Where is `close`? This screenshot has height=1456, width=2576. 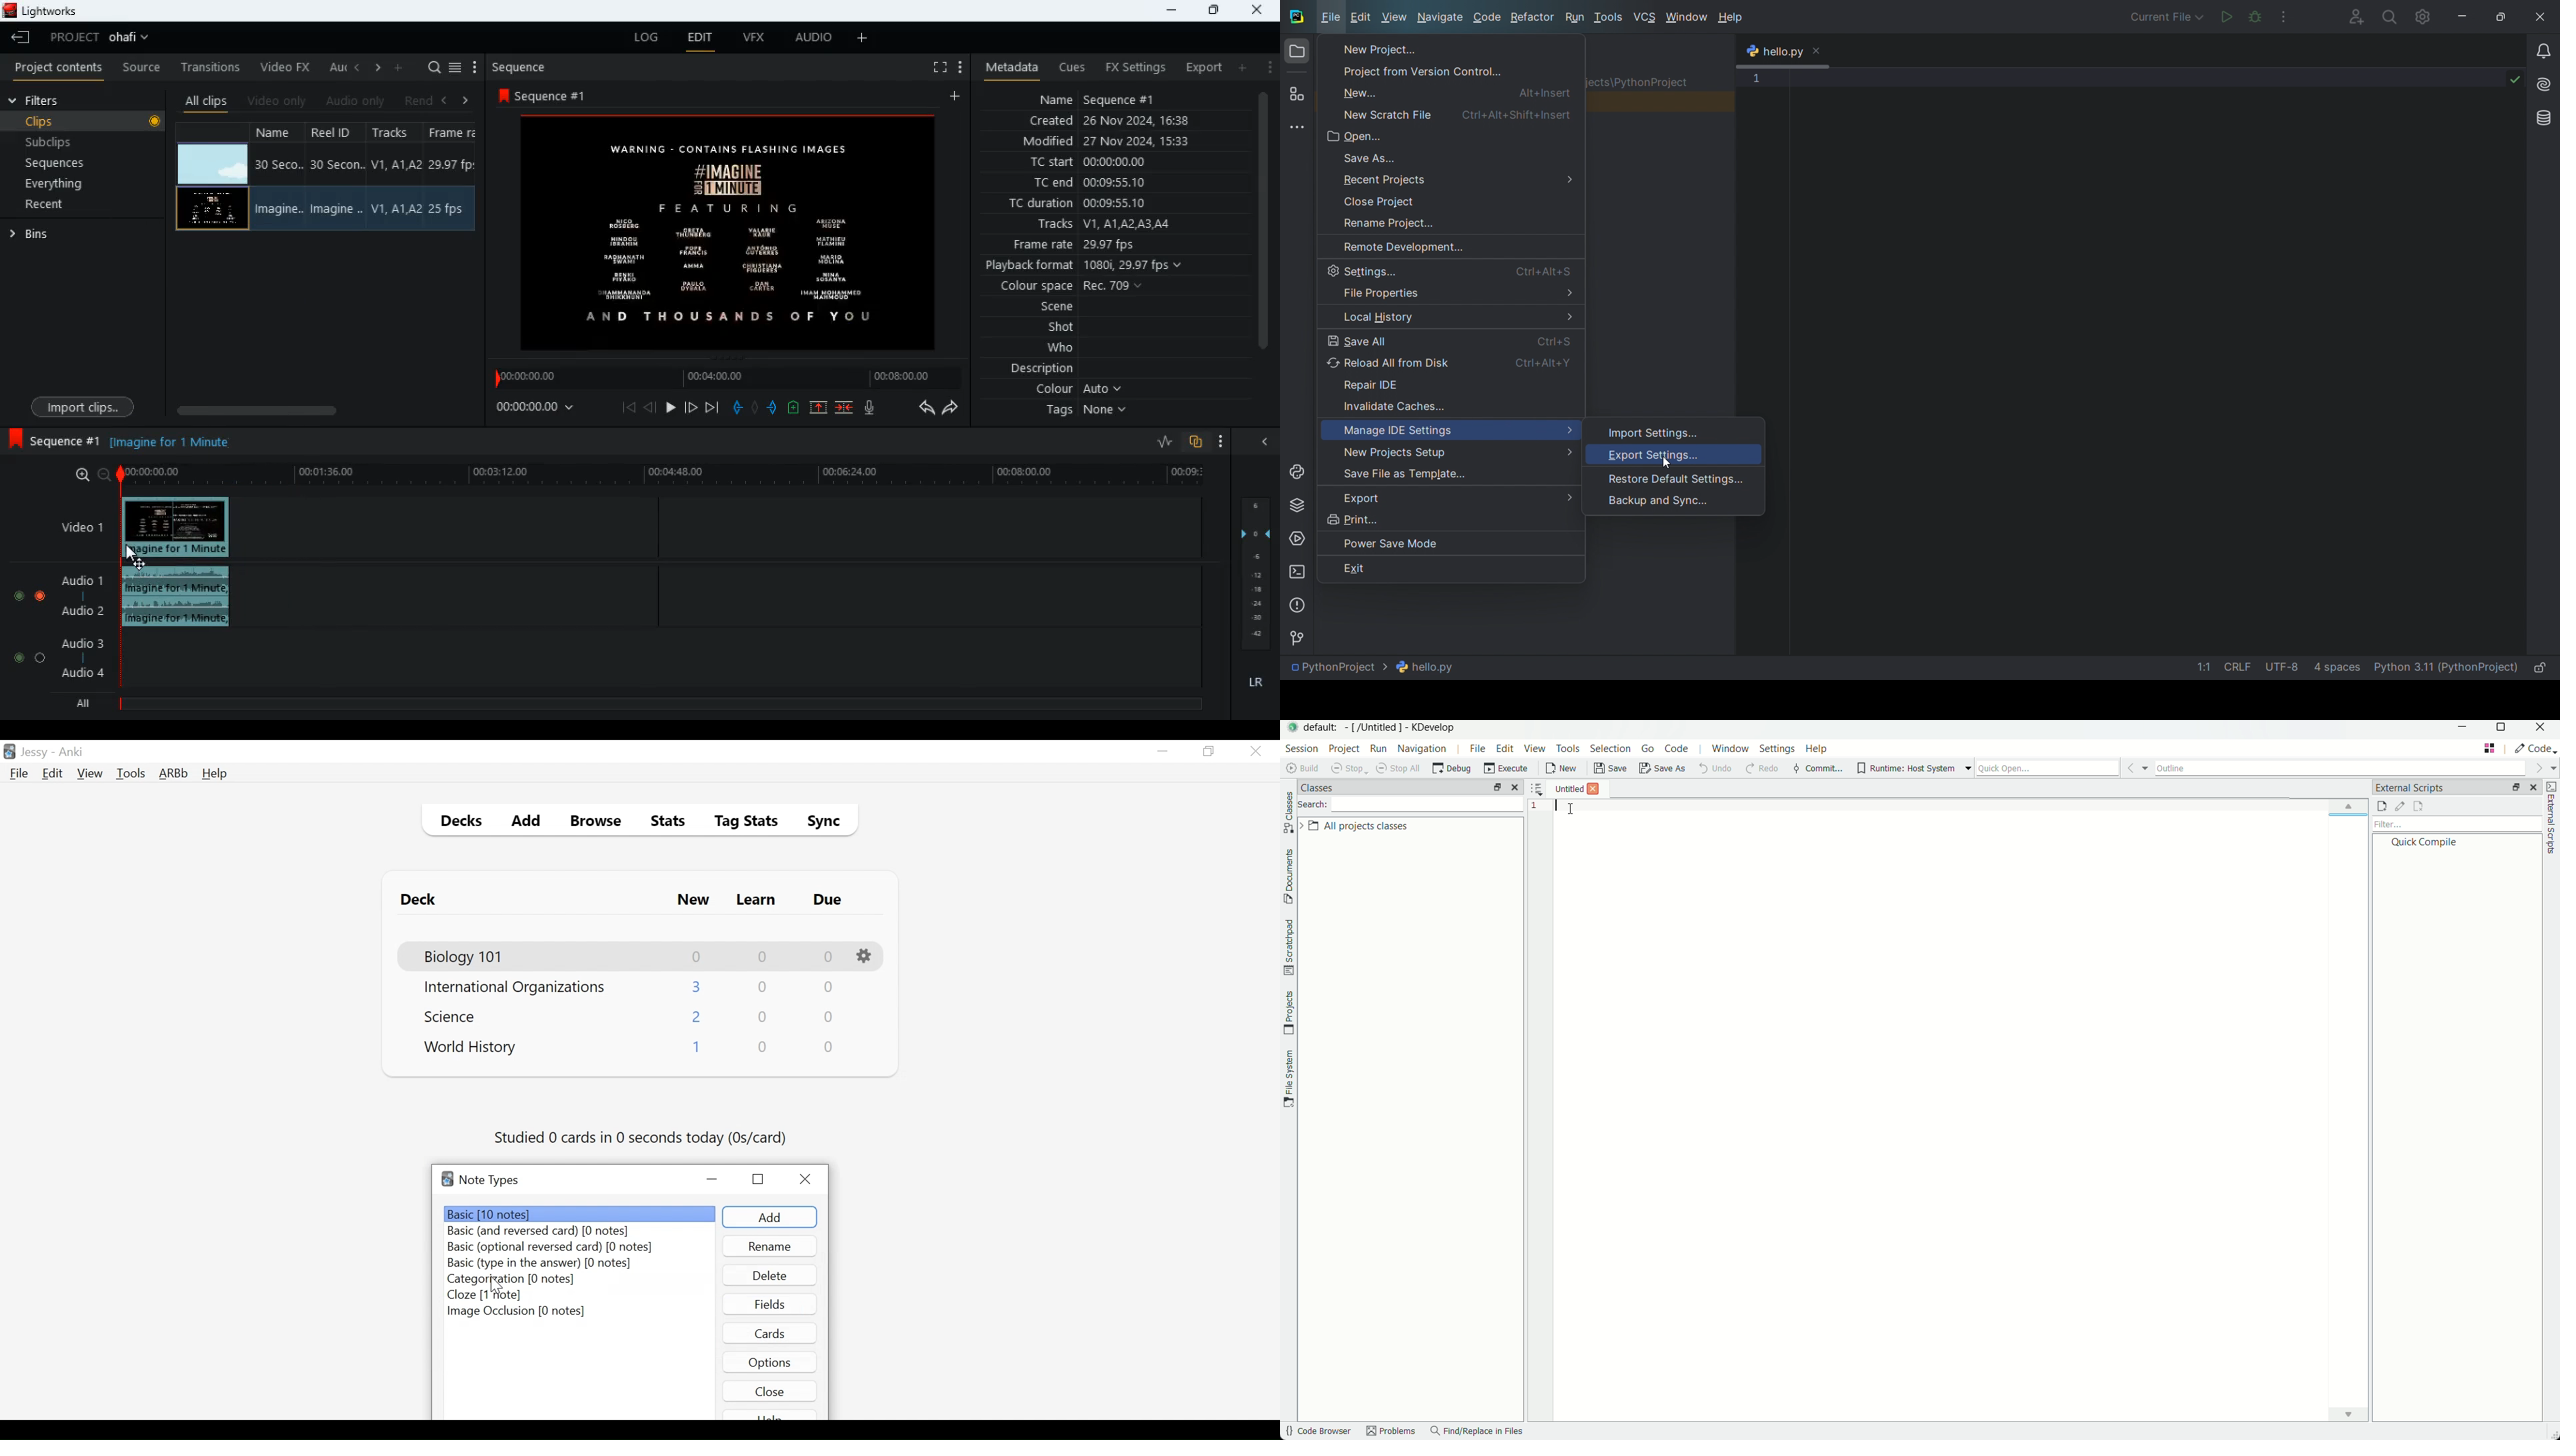 close is located at coordinates (1268, 442).